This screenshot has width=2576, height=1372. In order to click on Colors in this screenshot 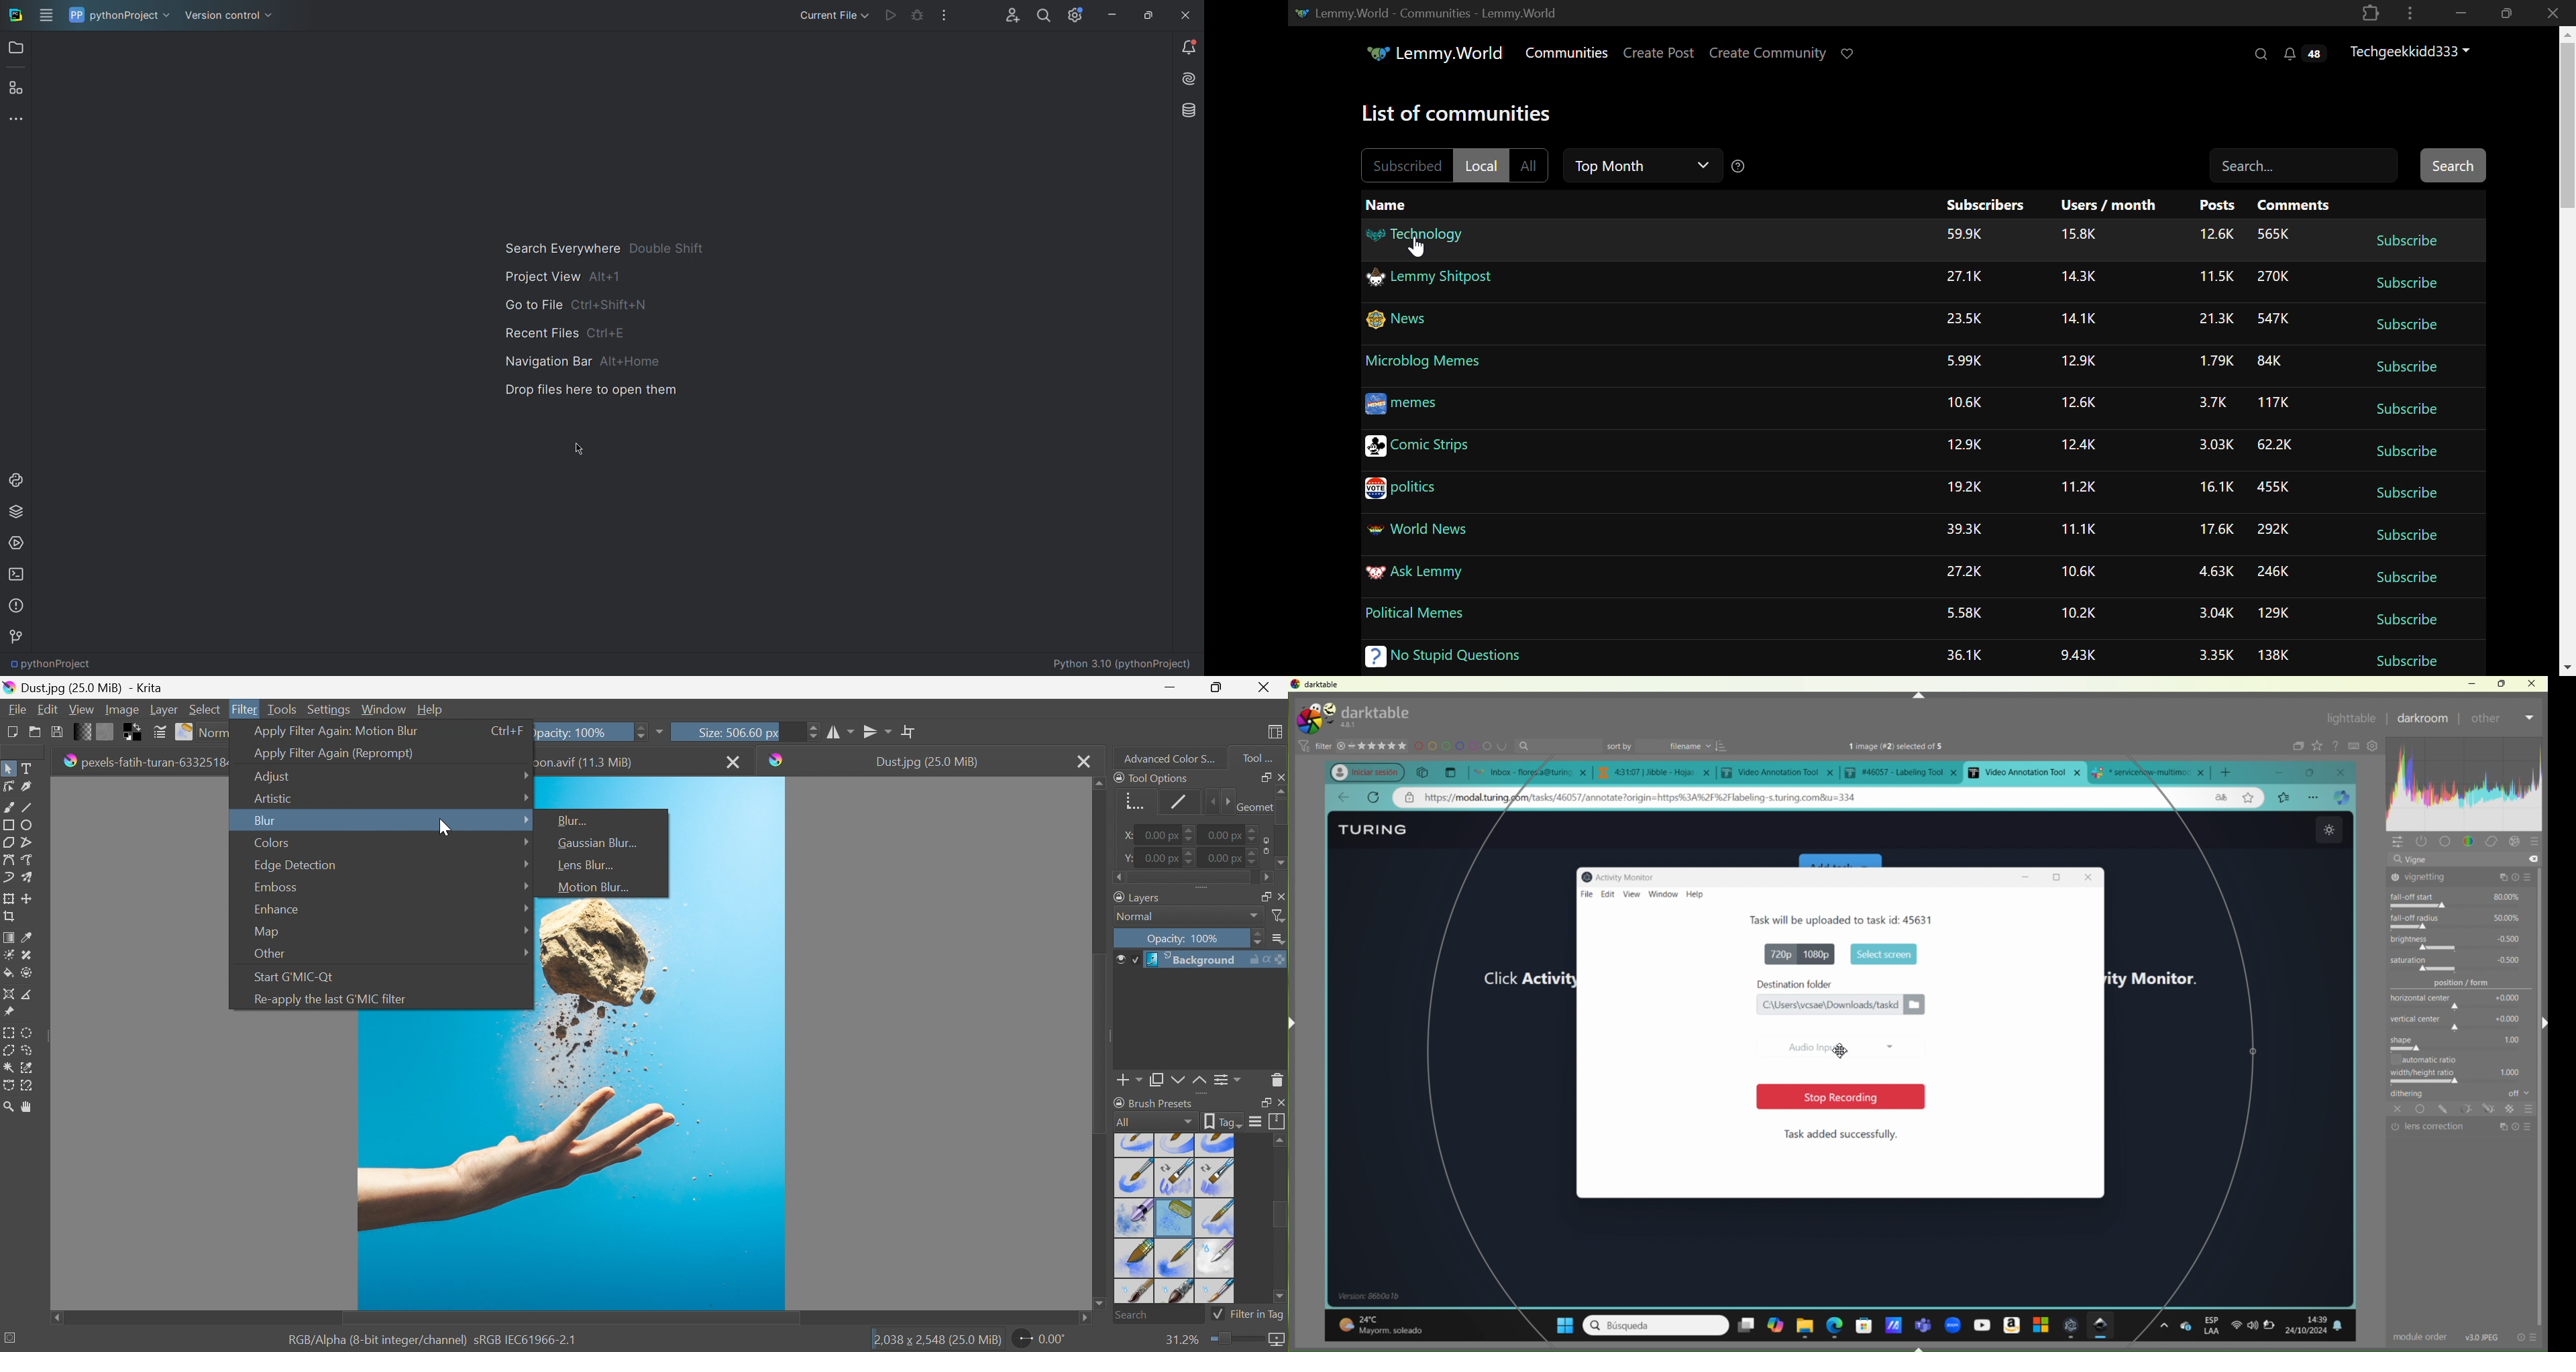, I will do `click(272, 842)`.